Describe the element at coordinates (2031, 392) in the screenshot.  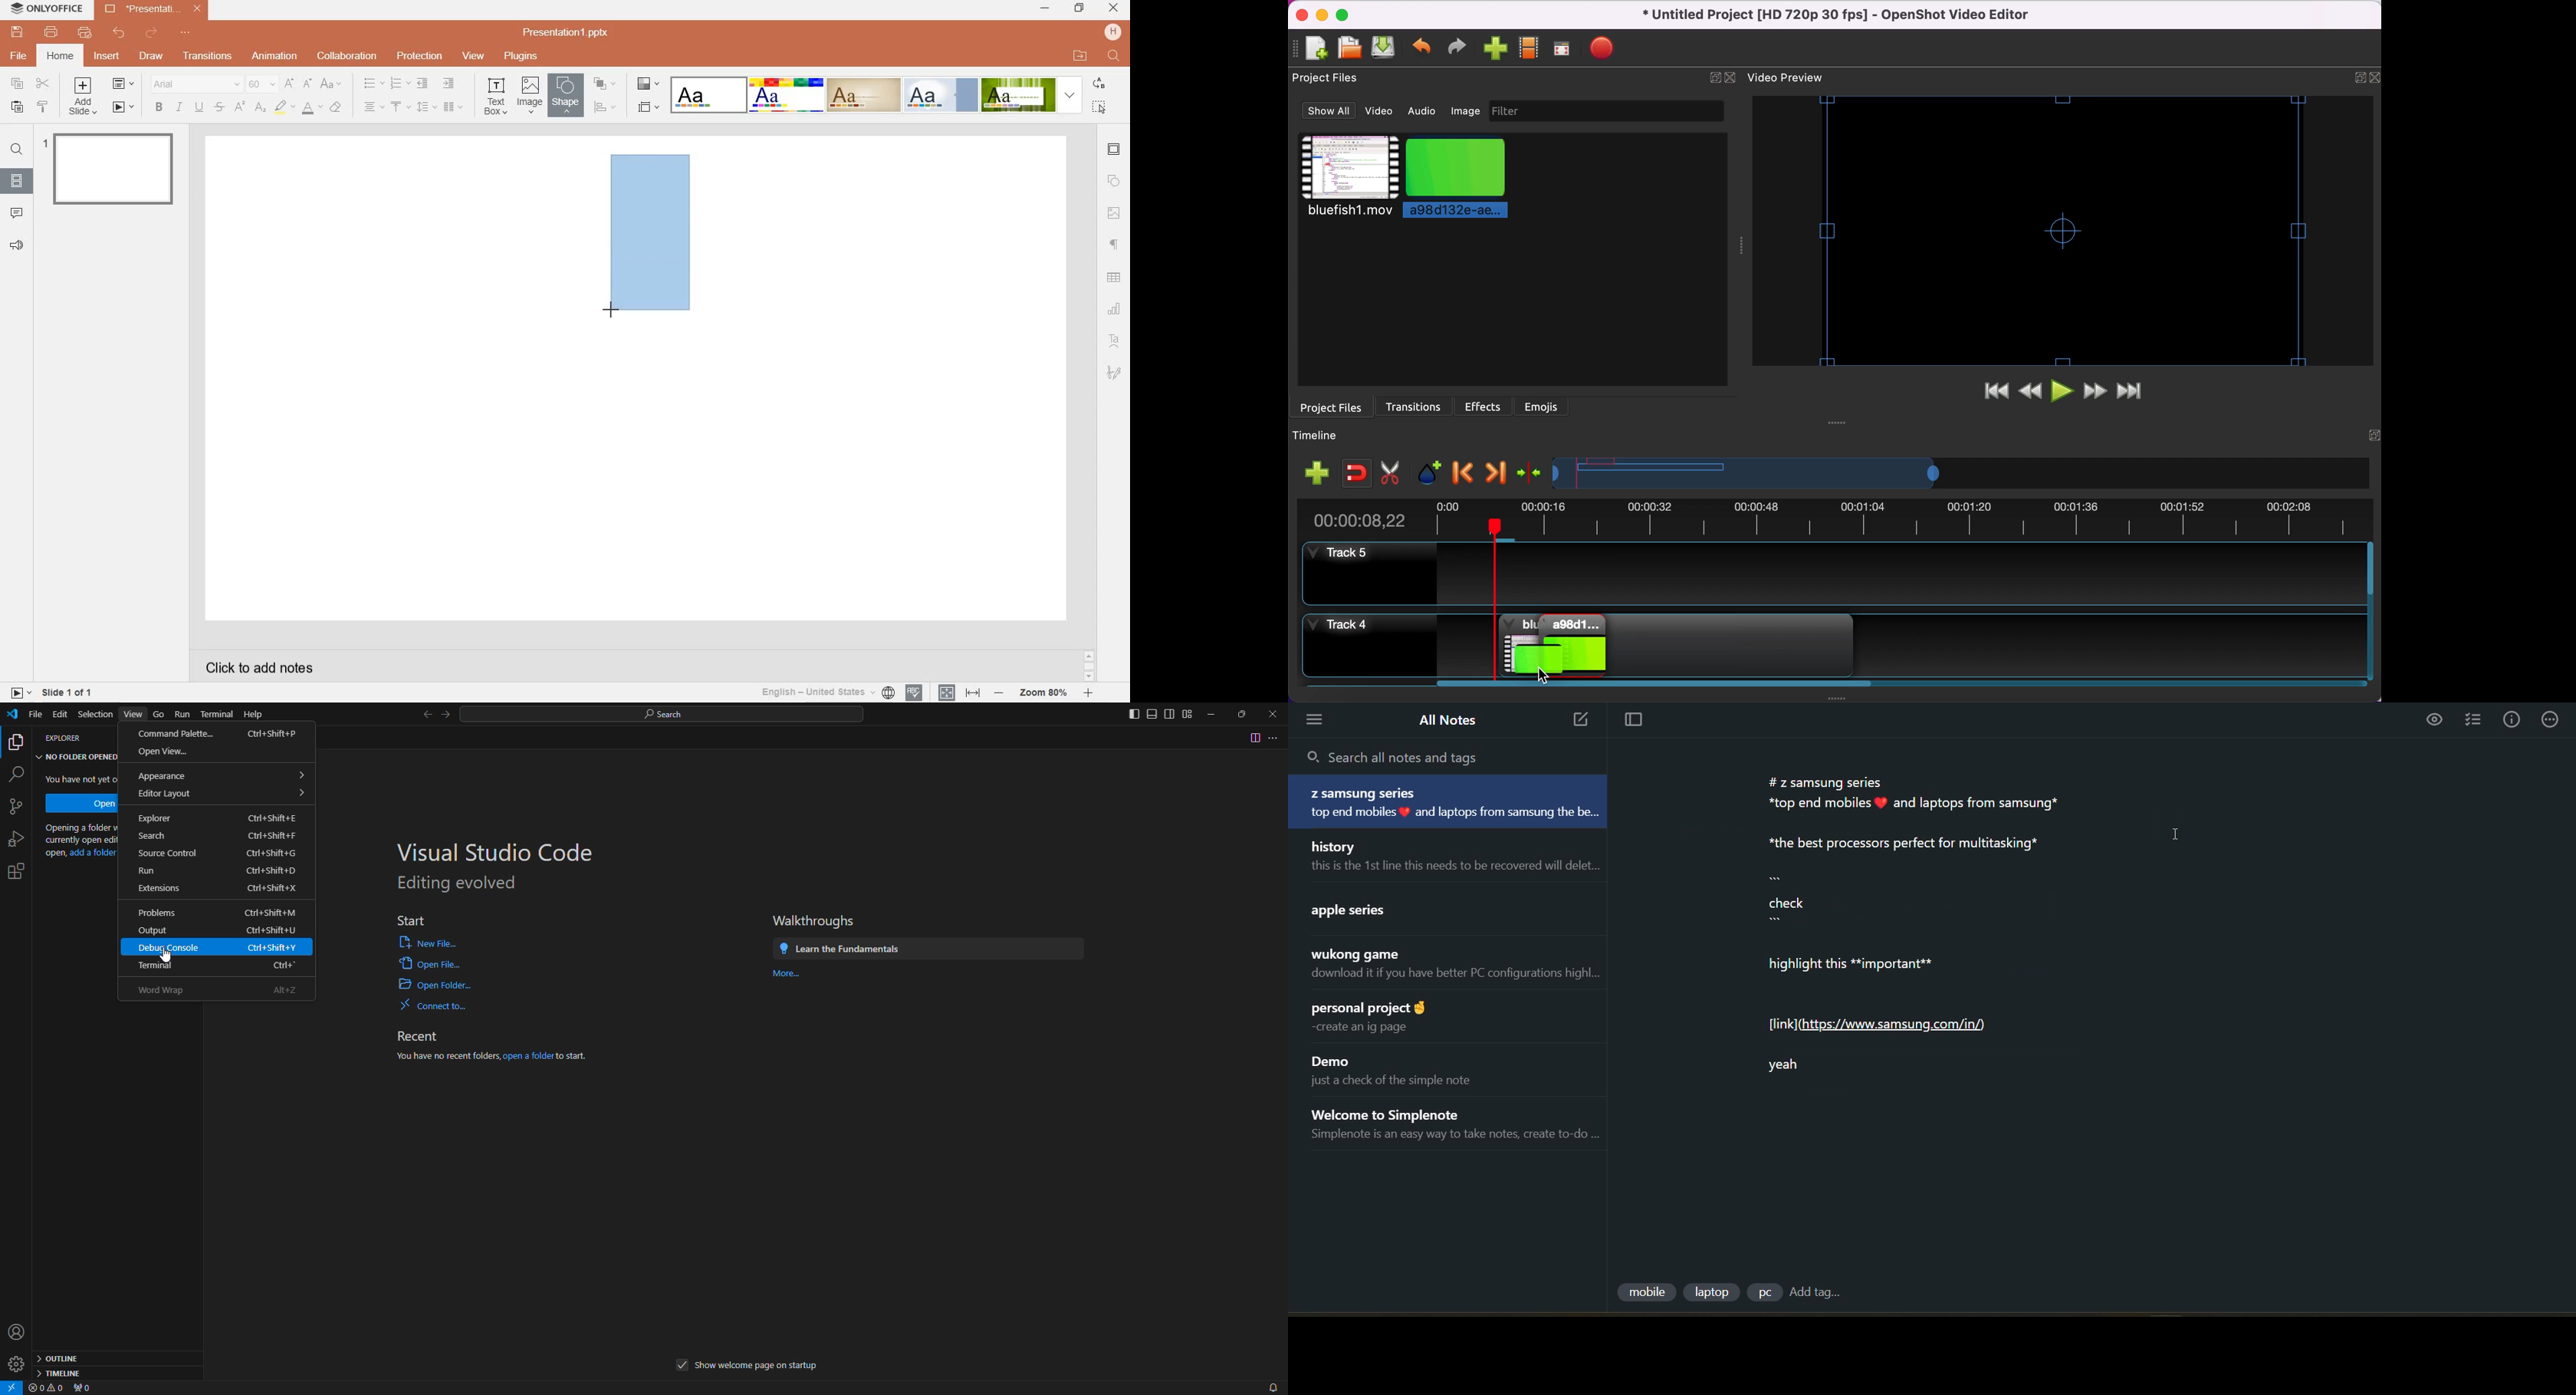
I see `rewind` at that location.